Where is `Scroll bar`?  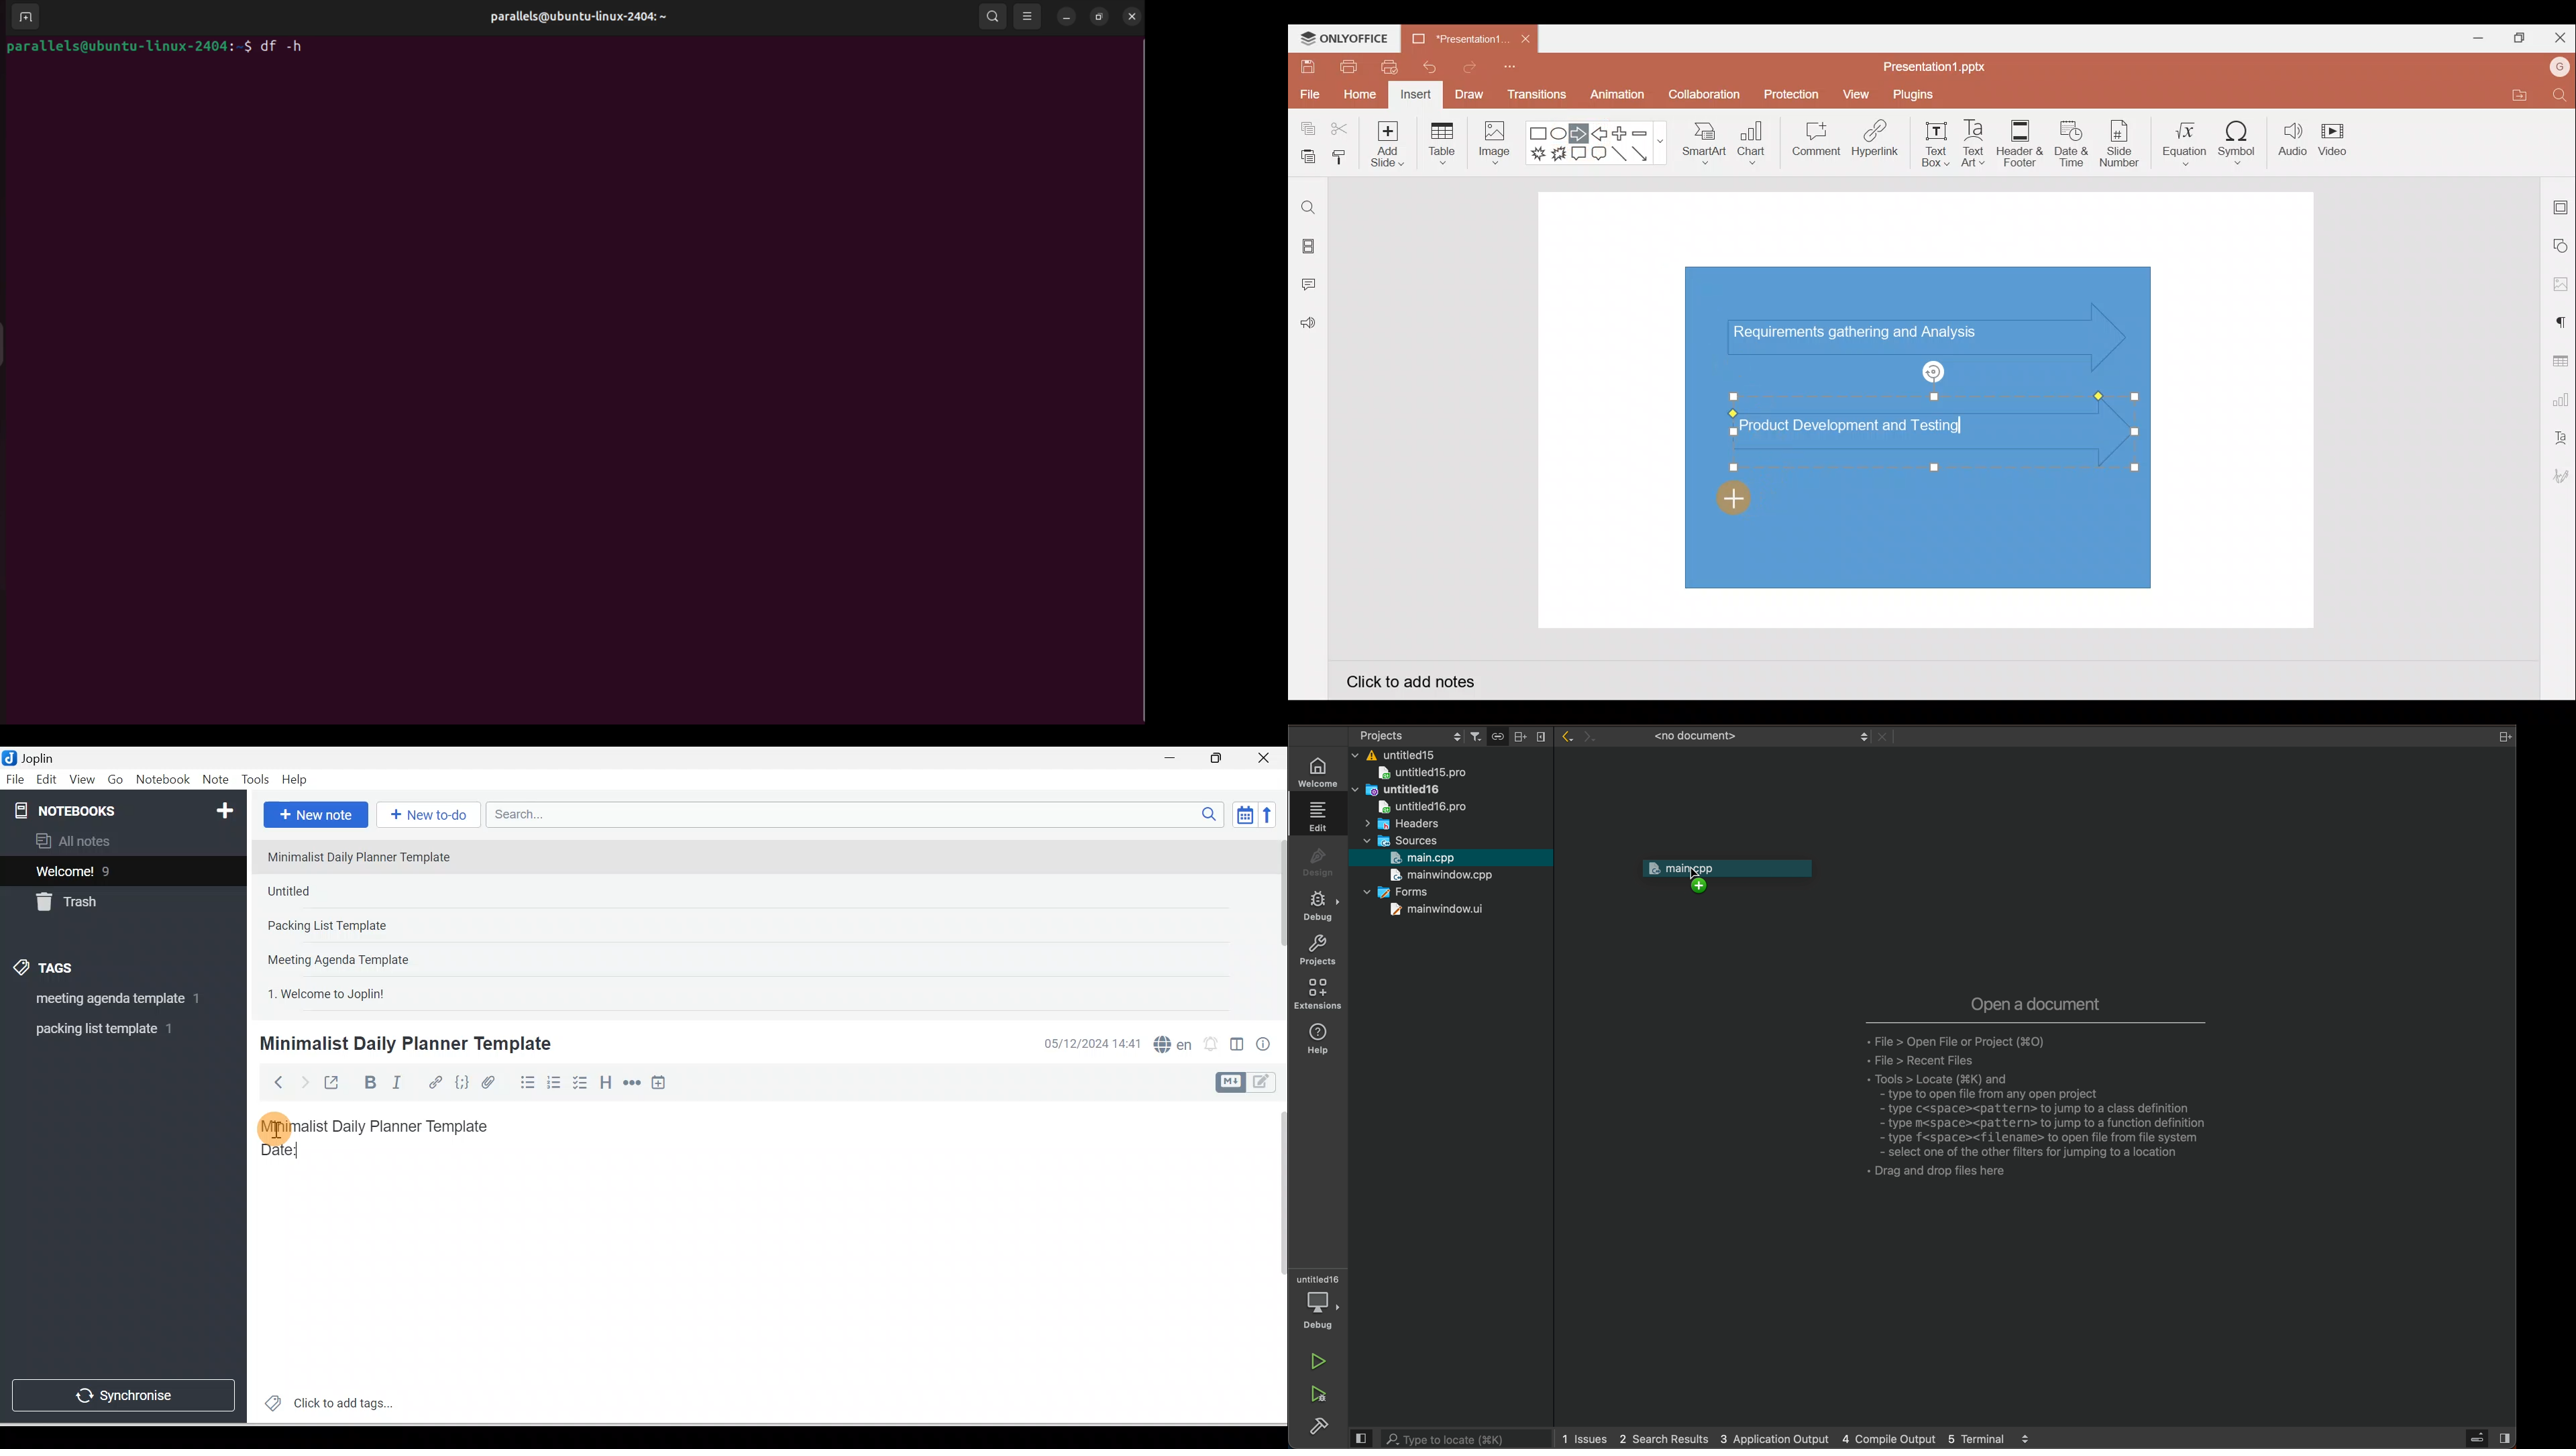
Scroll bar is located at coordinates (1277, 923).